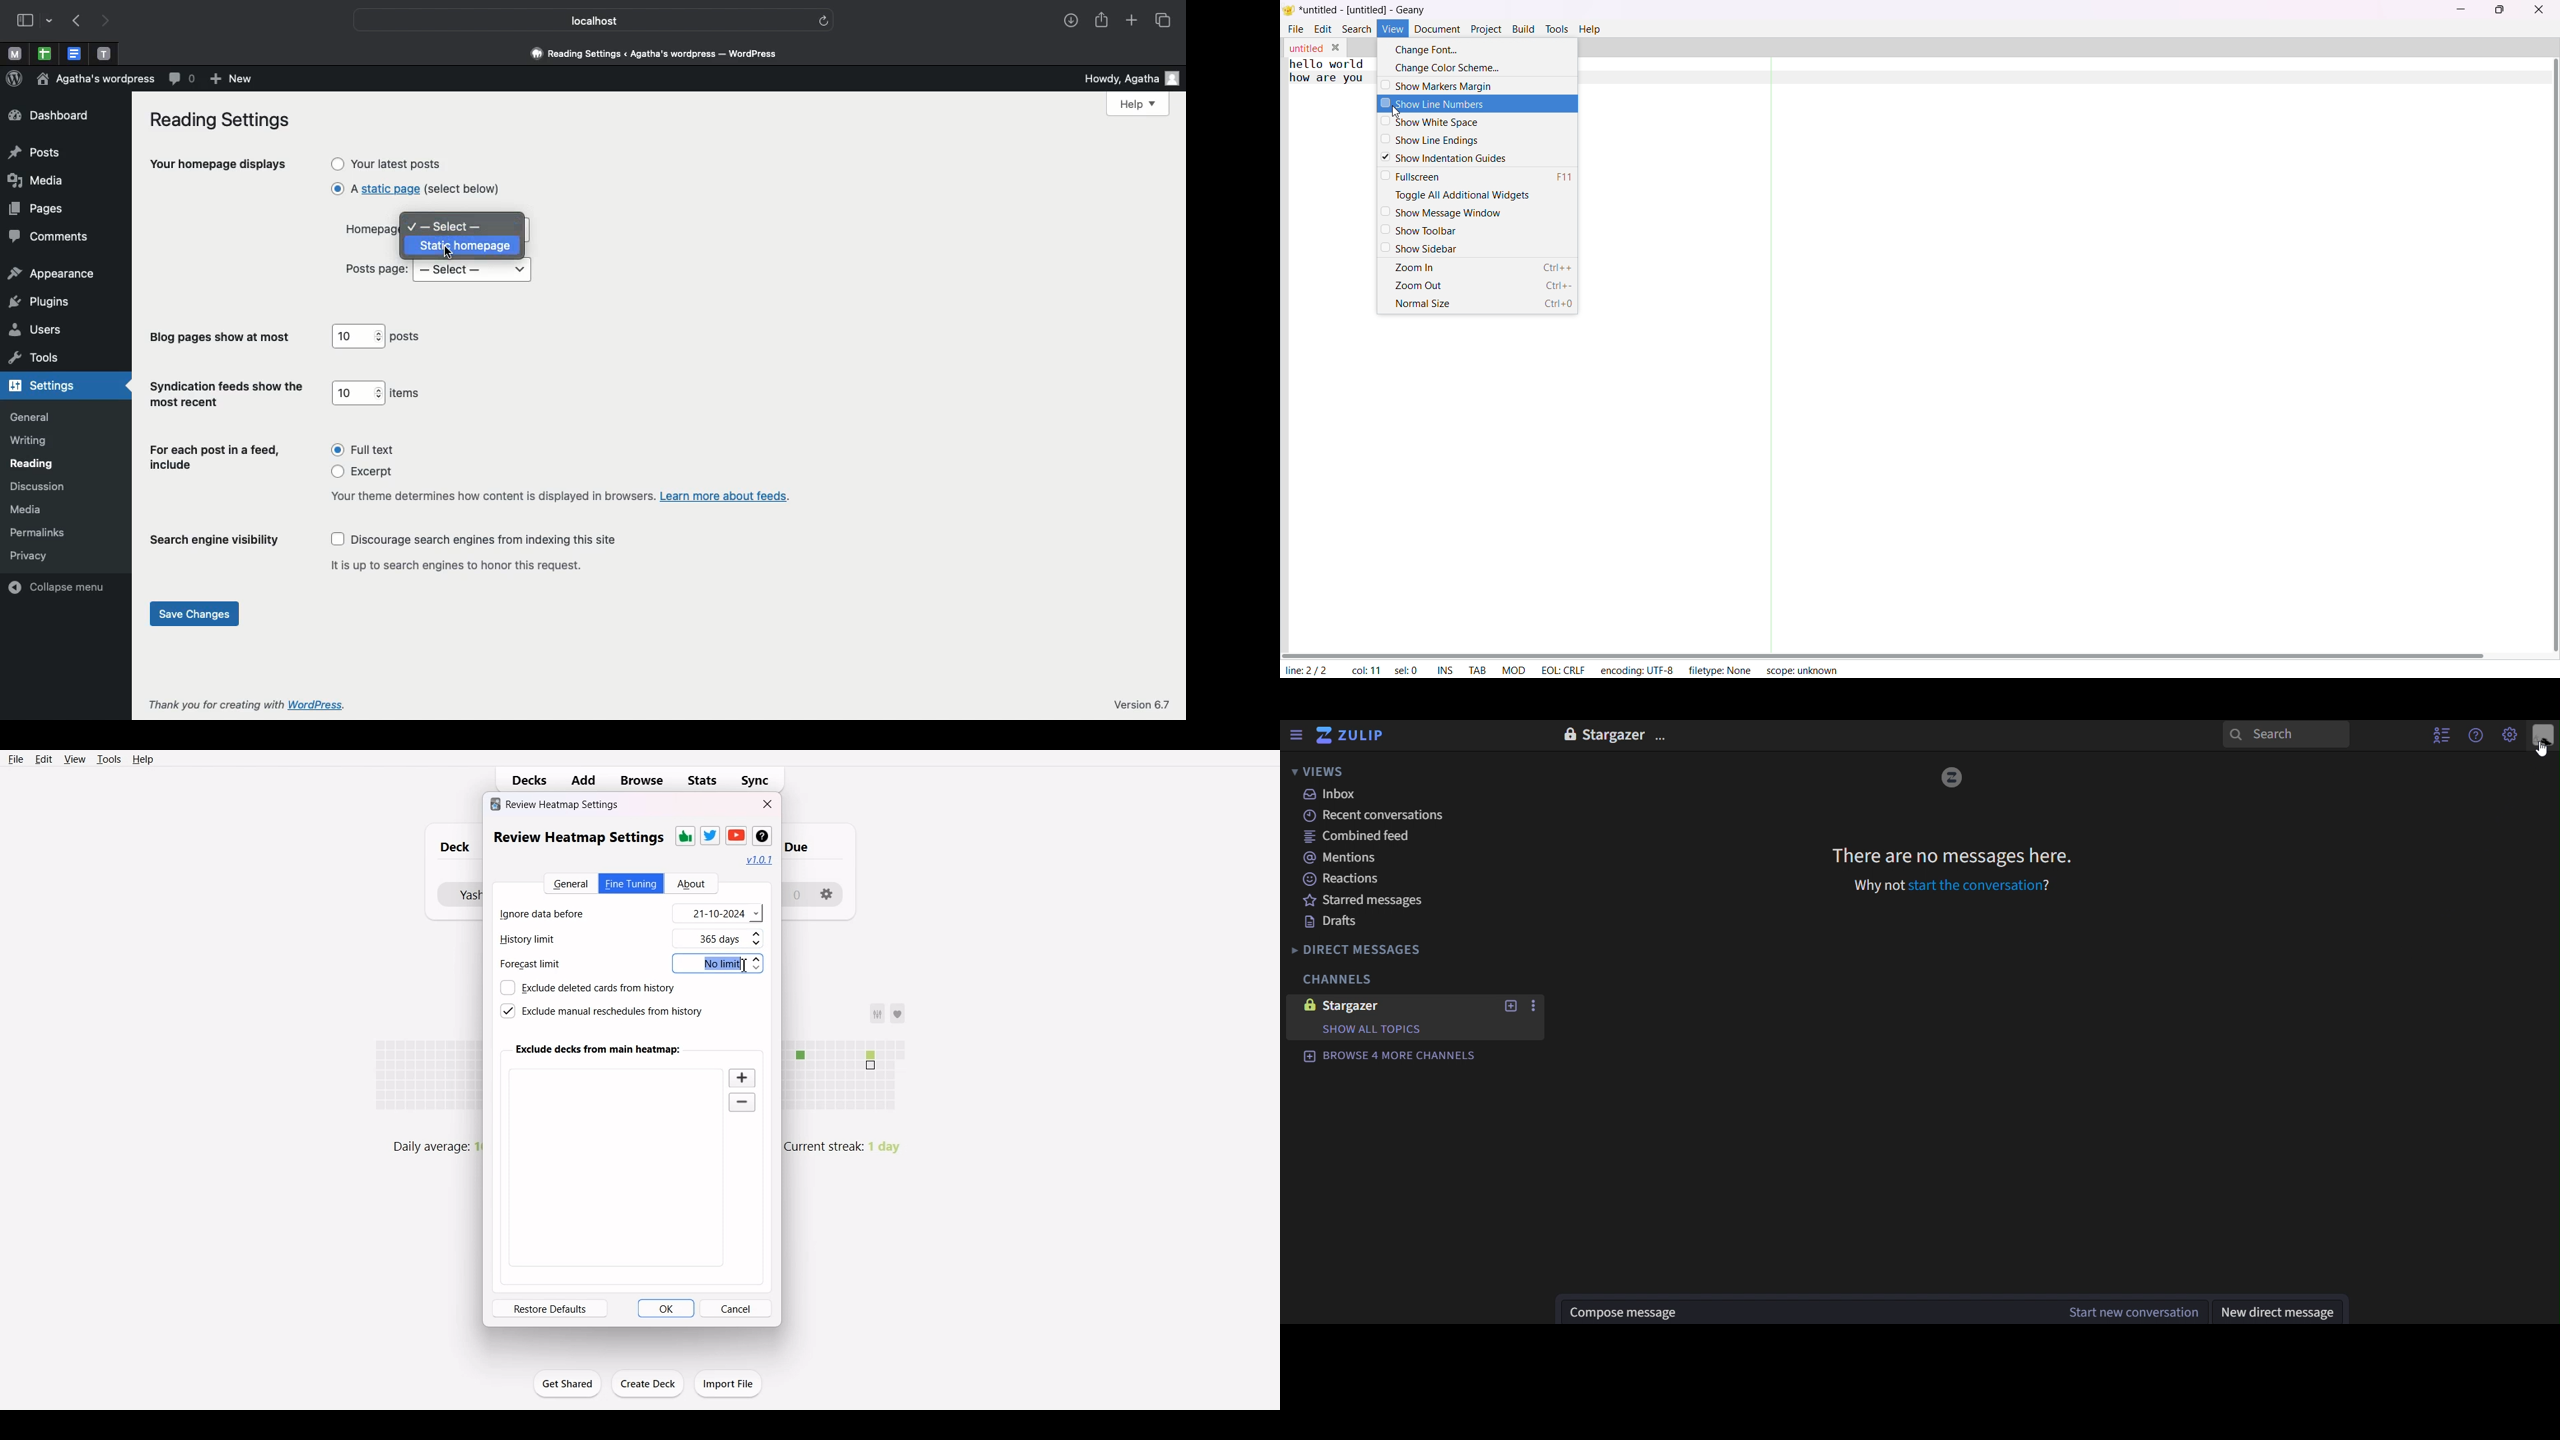 This screenshot has width=2576, height=1456. What do you see at coordinates (1356, 736) in the screenshot?
I see `zulip` at bounding box center [1356, 736].